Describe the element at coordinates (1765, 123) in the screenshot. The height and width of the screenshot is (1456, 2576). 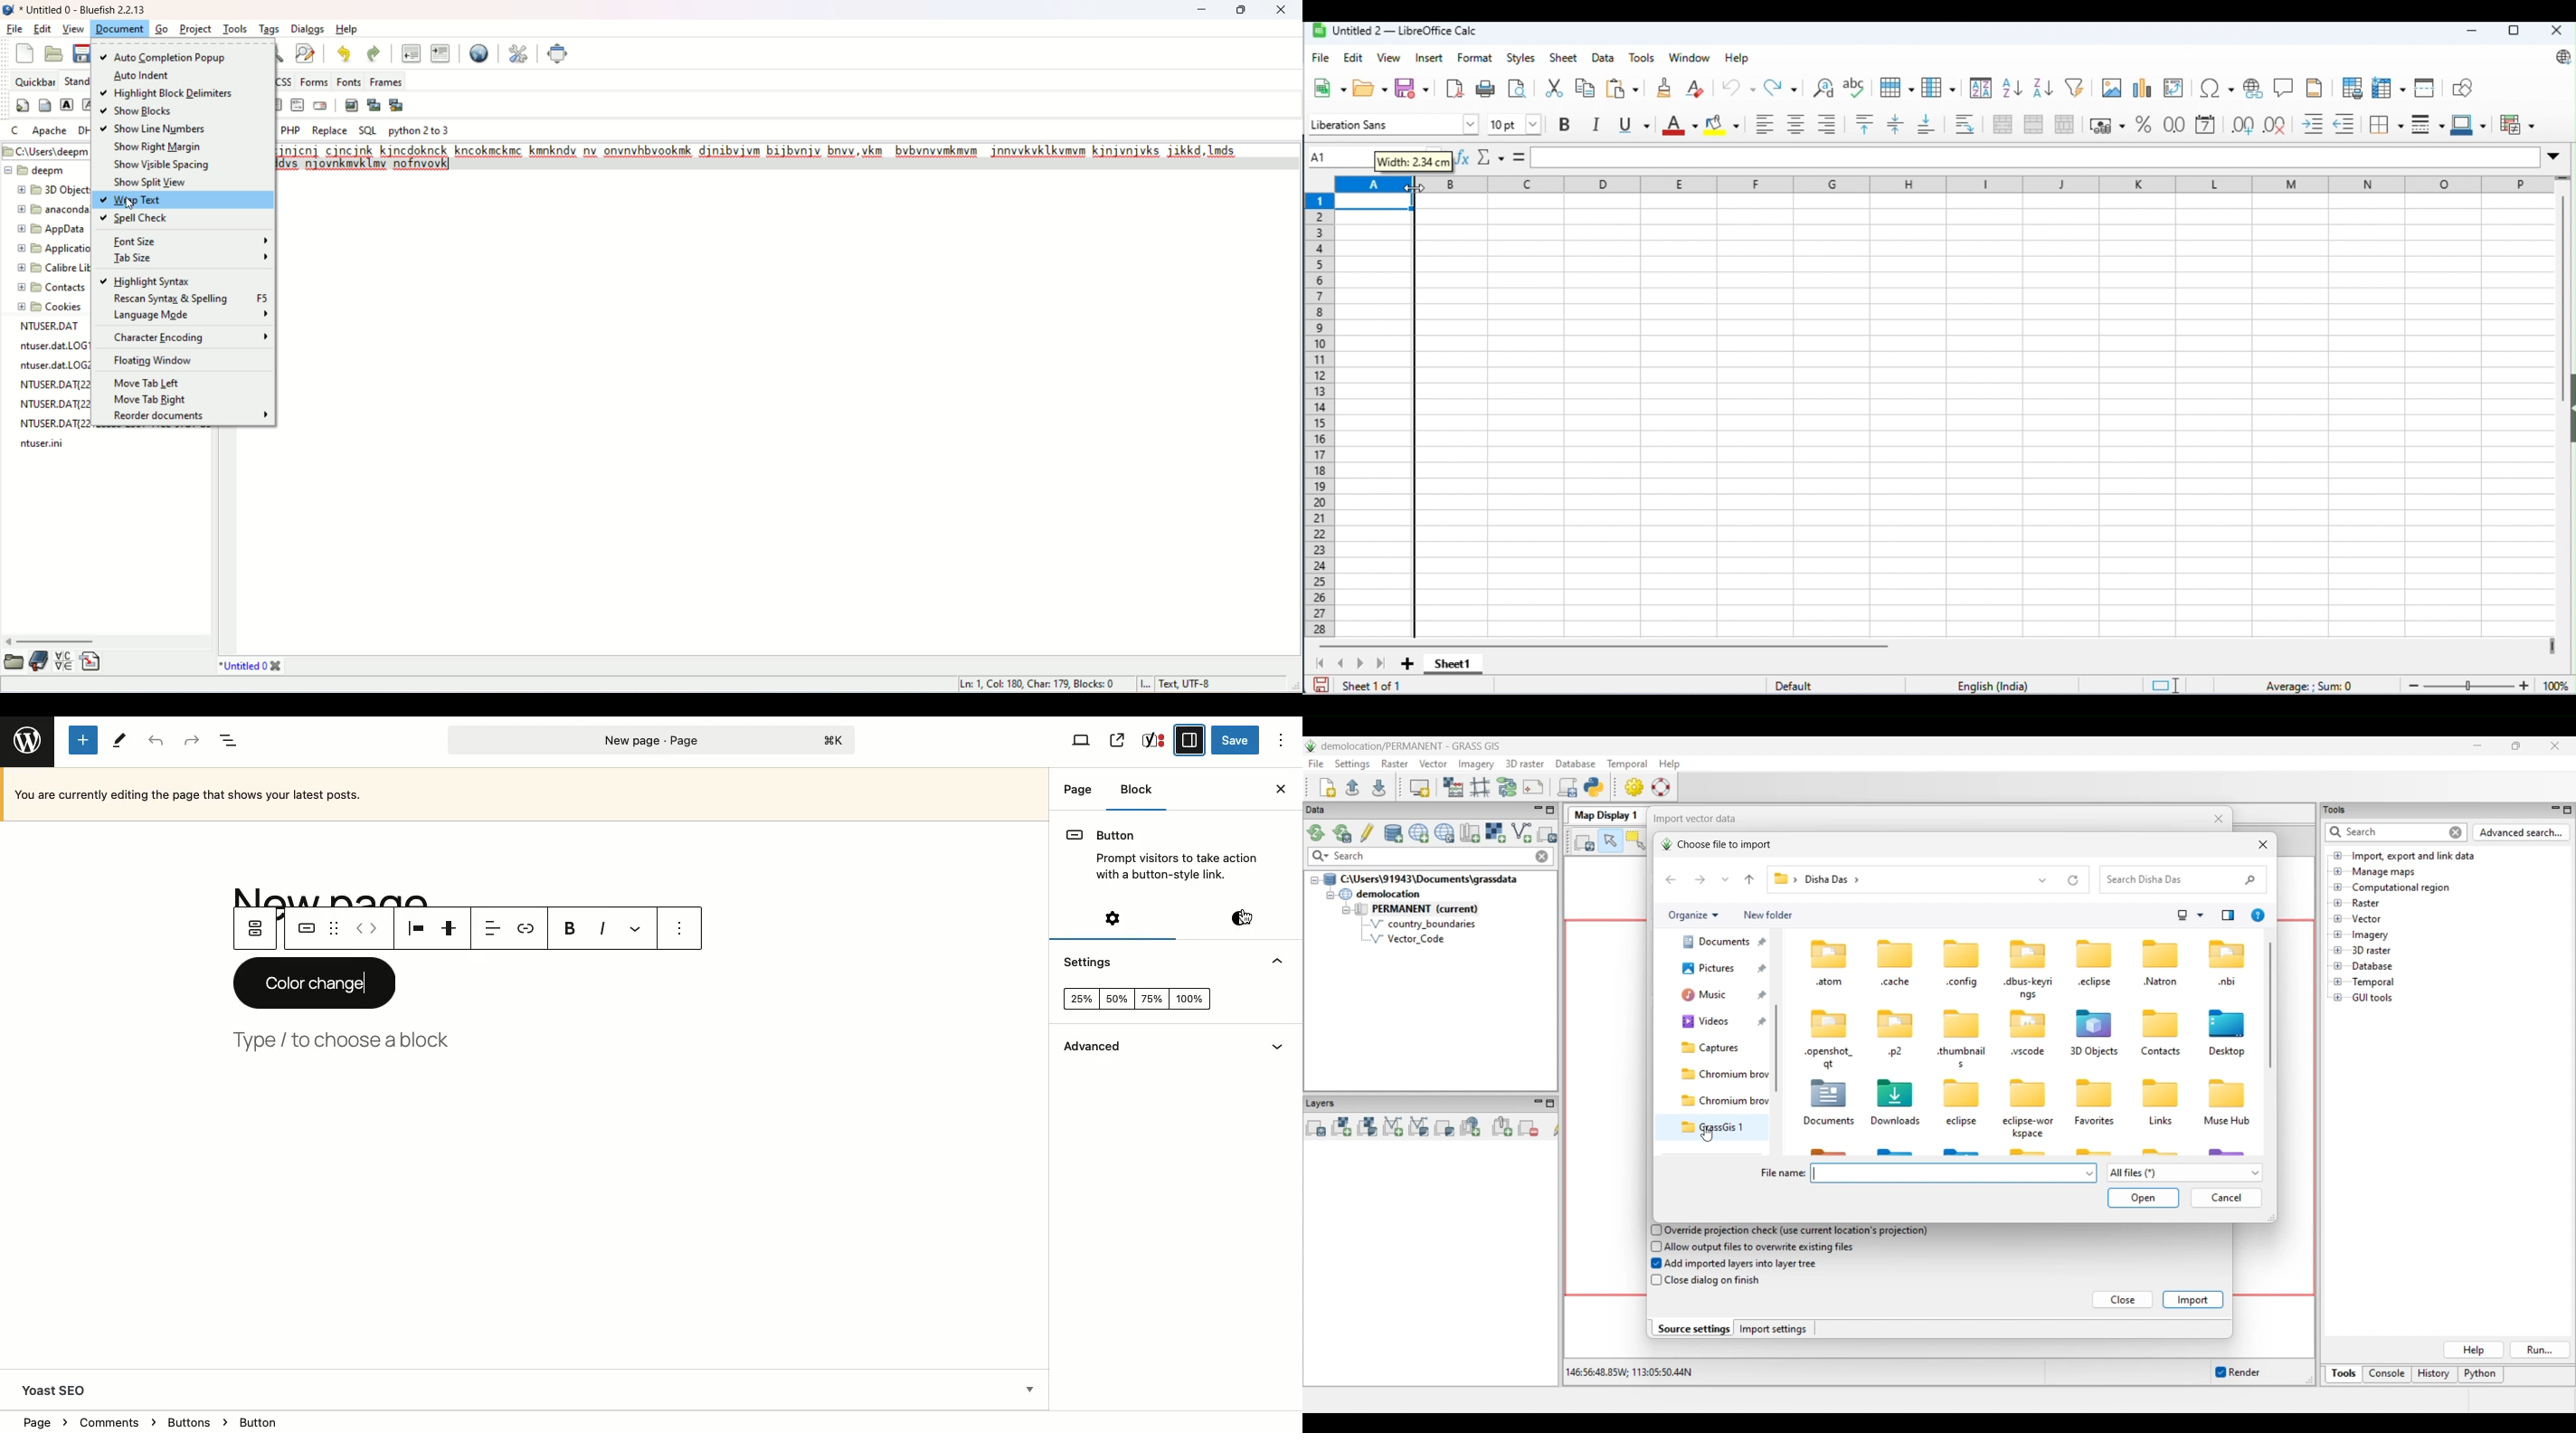
I see `align left` at that location.